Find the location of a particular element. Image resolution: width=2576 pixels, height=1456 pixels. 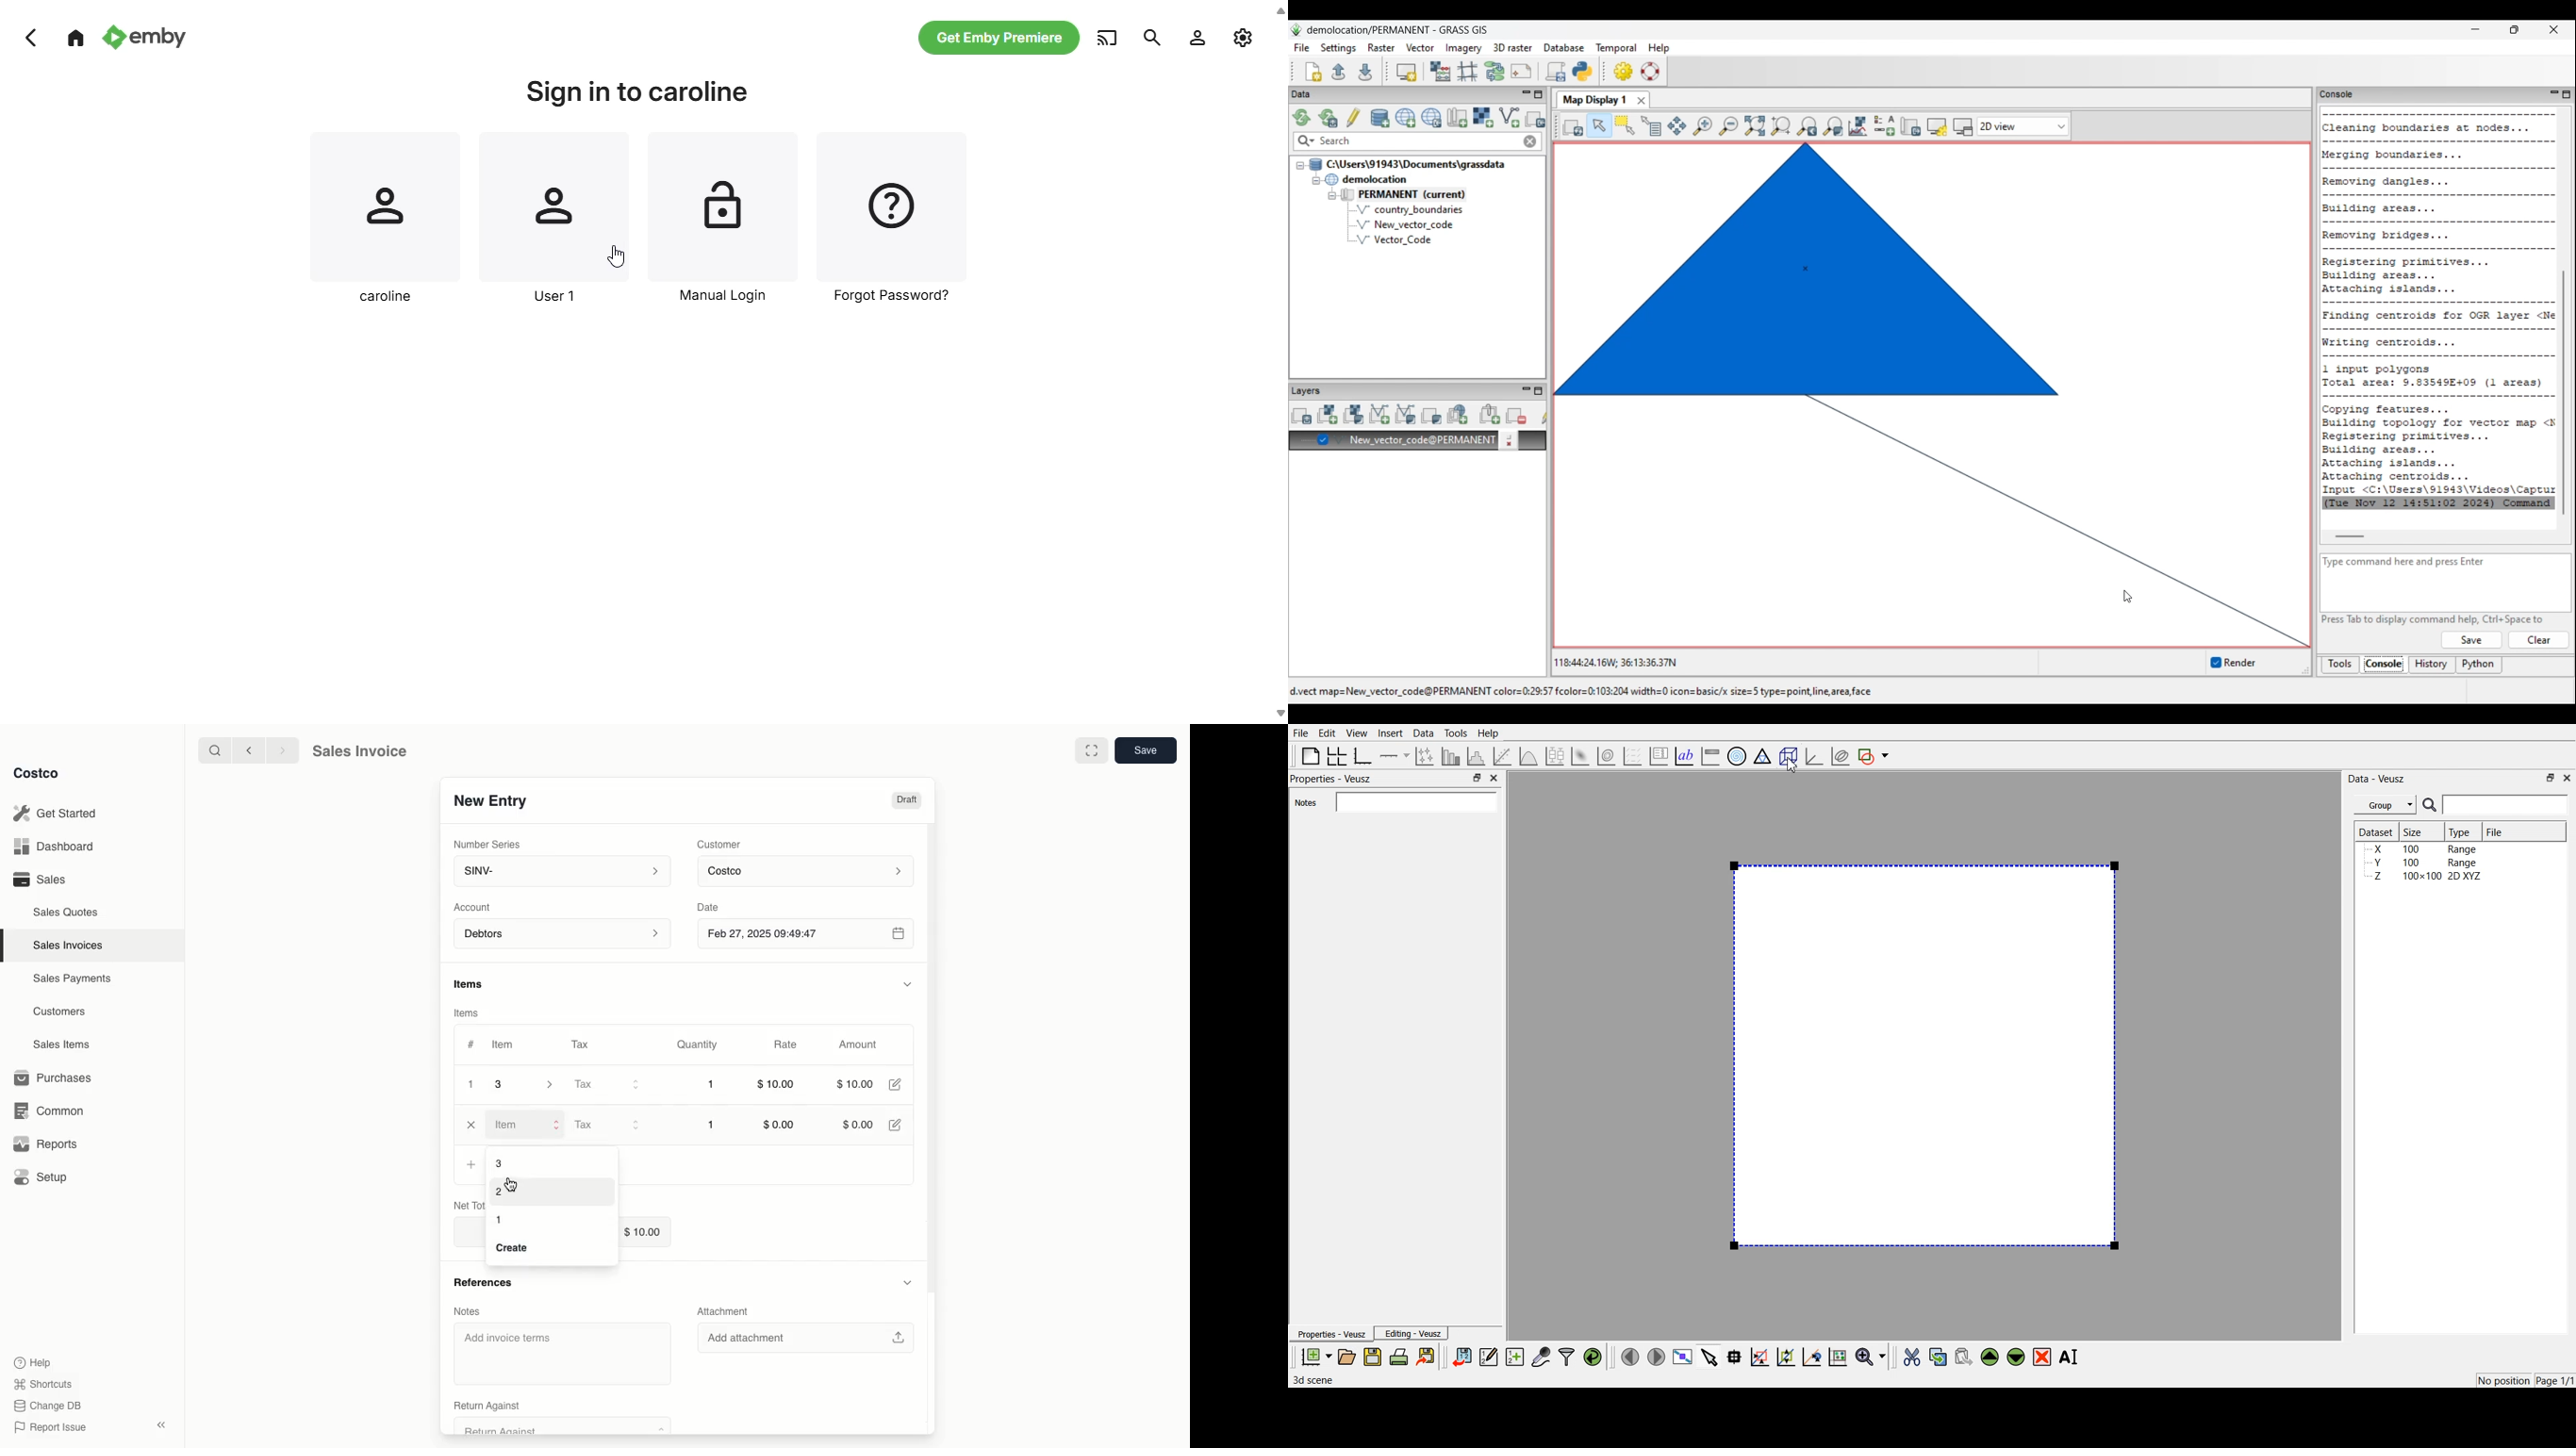

SINV- is located at coordinates (559, 873).